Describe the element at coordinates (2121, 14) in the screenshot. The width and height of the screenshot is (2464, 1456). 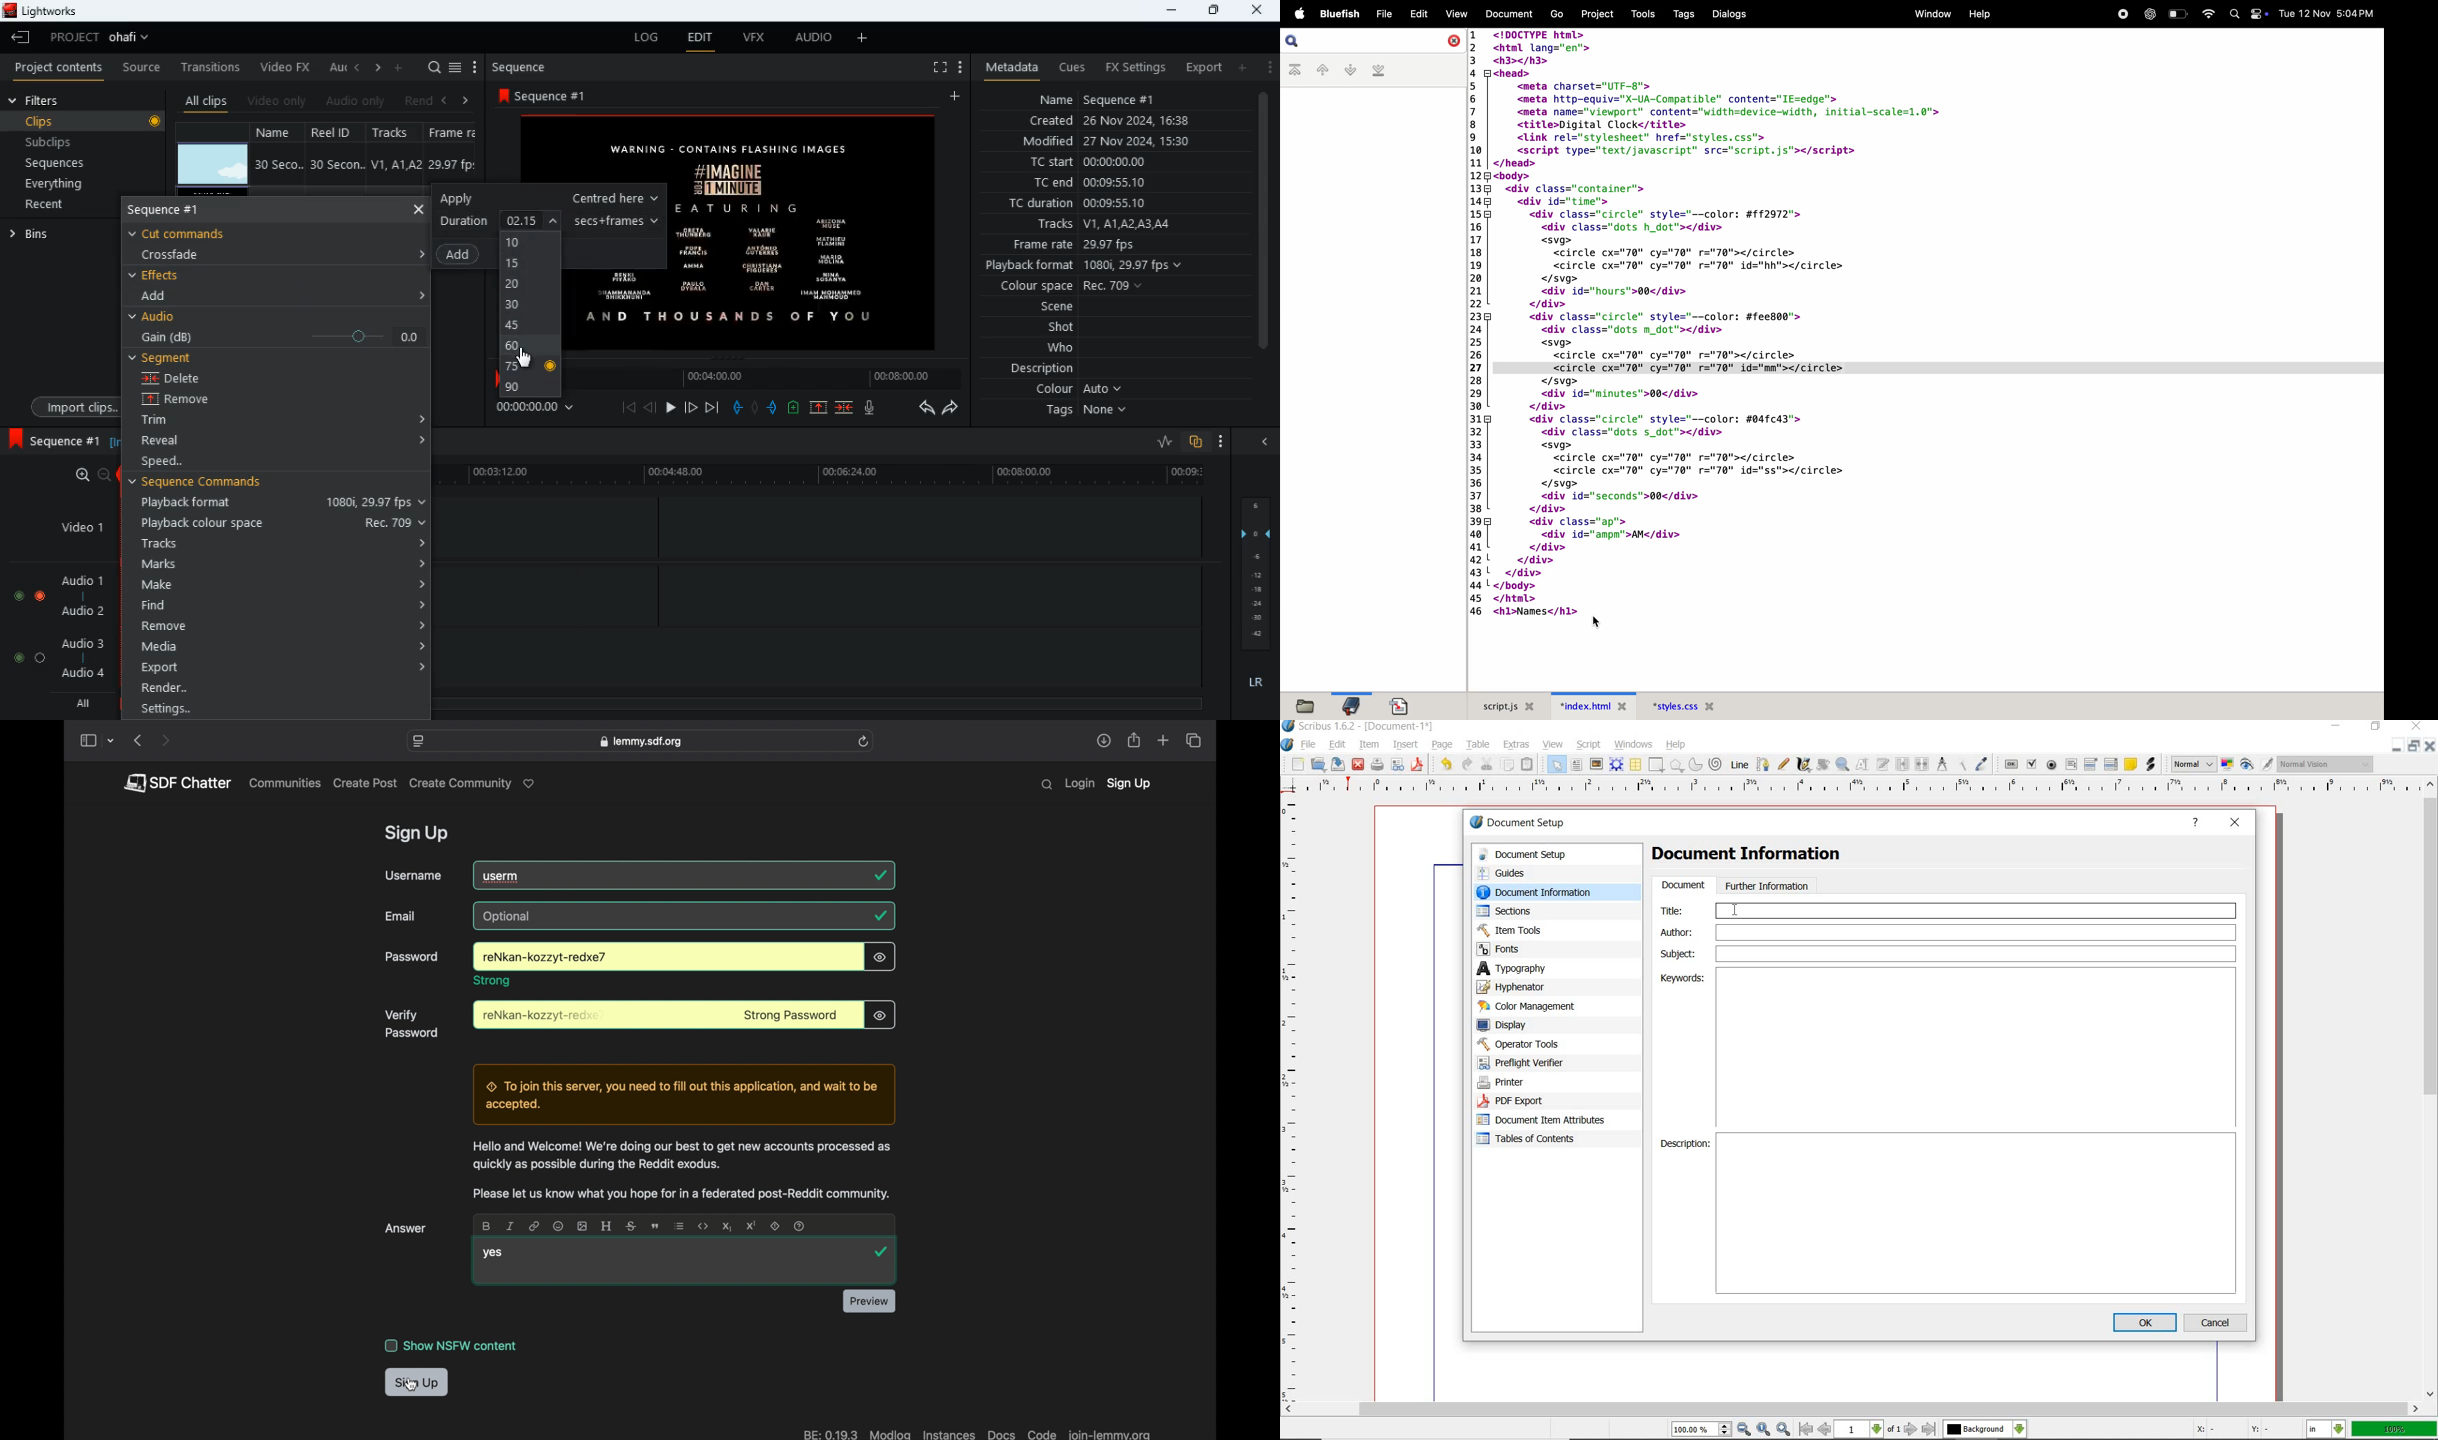
I see `record` at that location.